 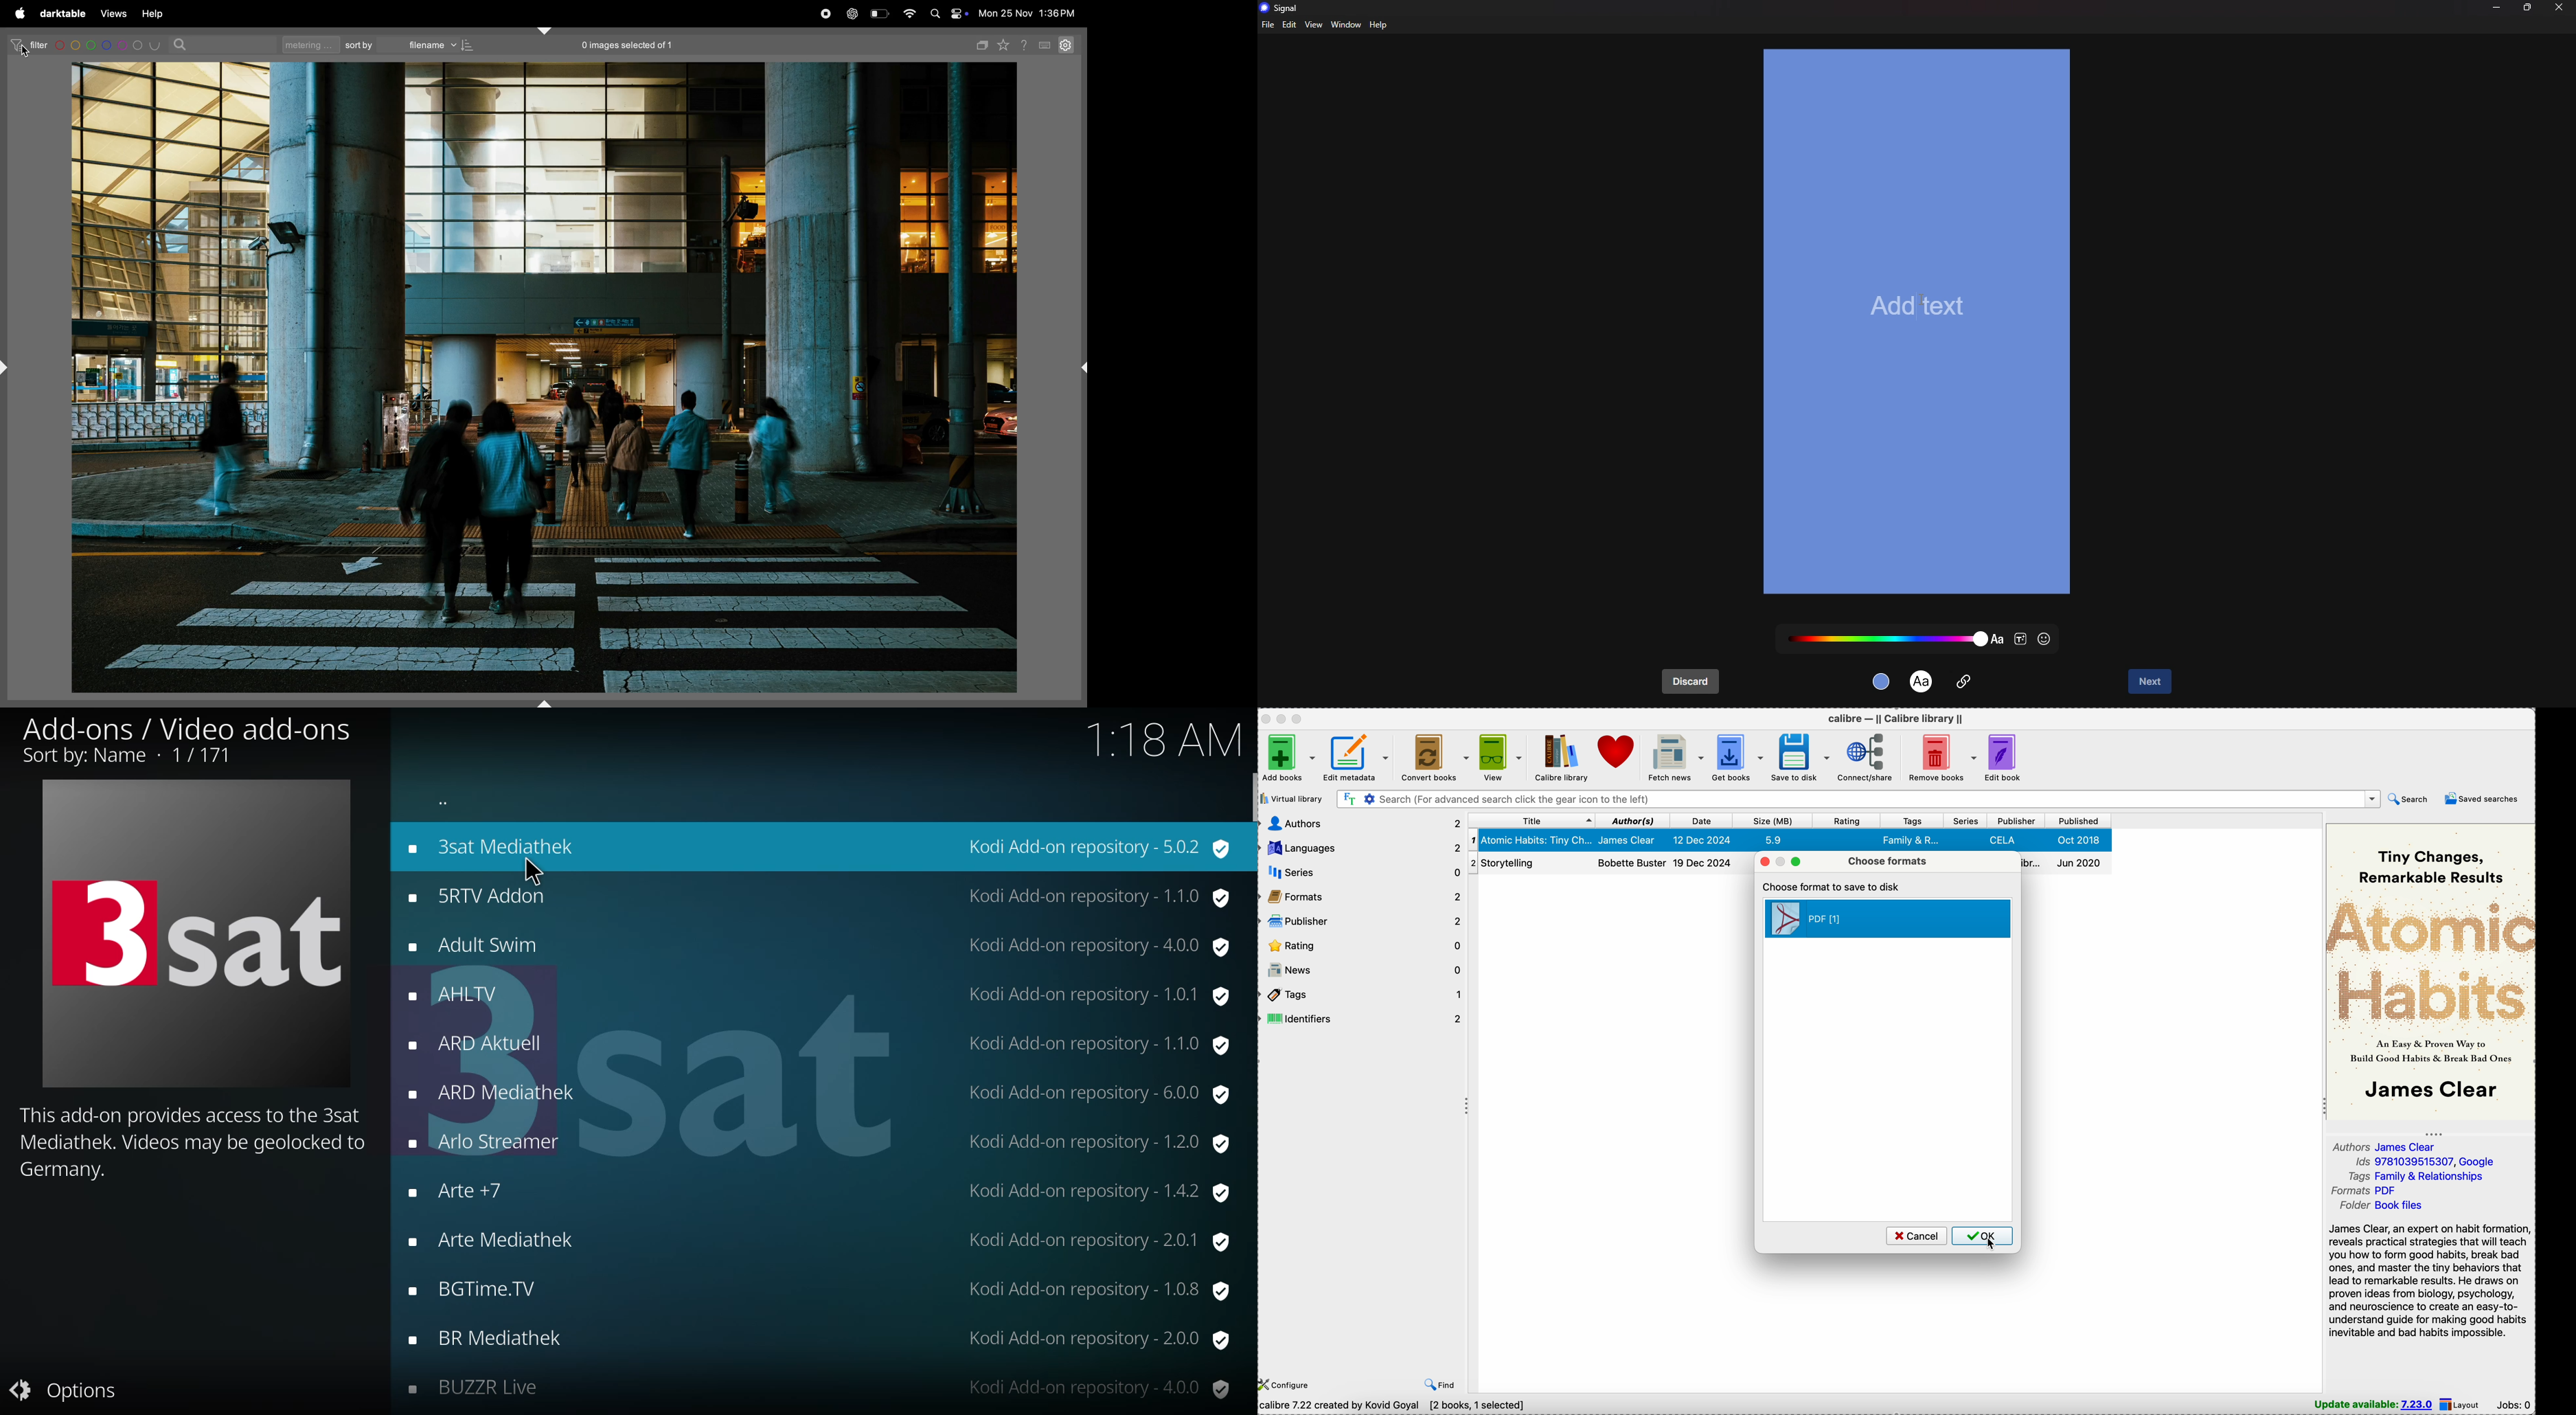 What do you see at coordinates (1089, 995) in the screenshot?
I see `version` at bounding box center [1089, 995].